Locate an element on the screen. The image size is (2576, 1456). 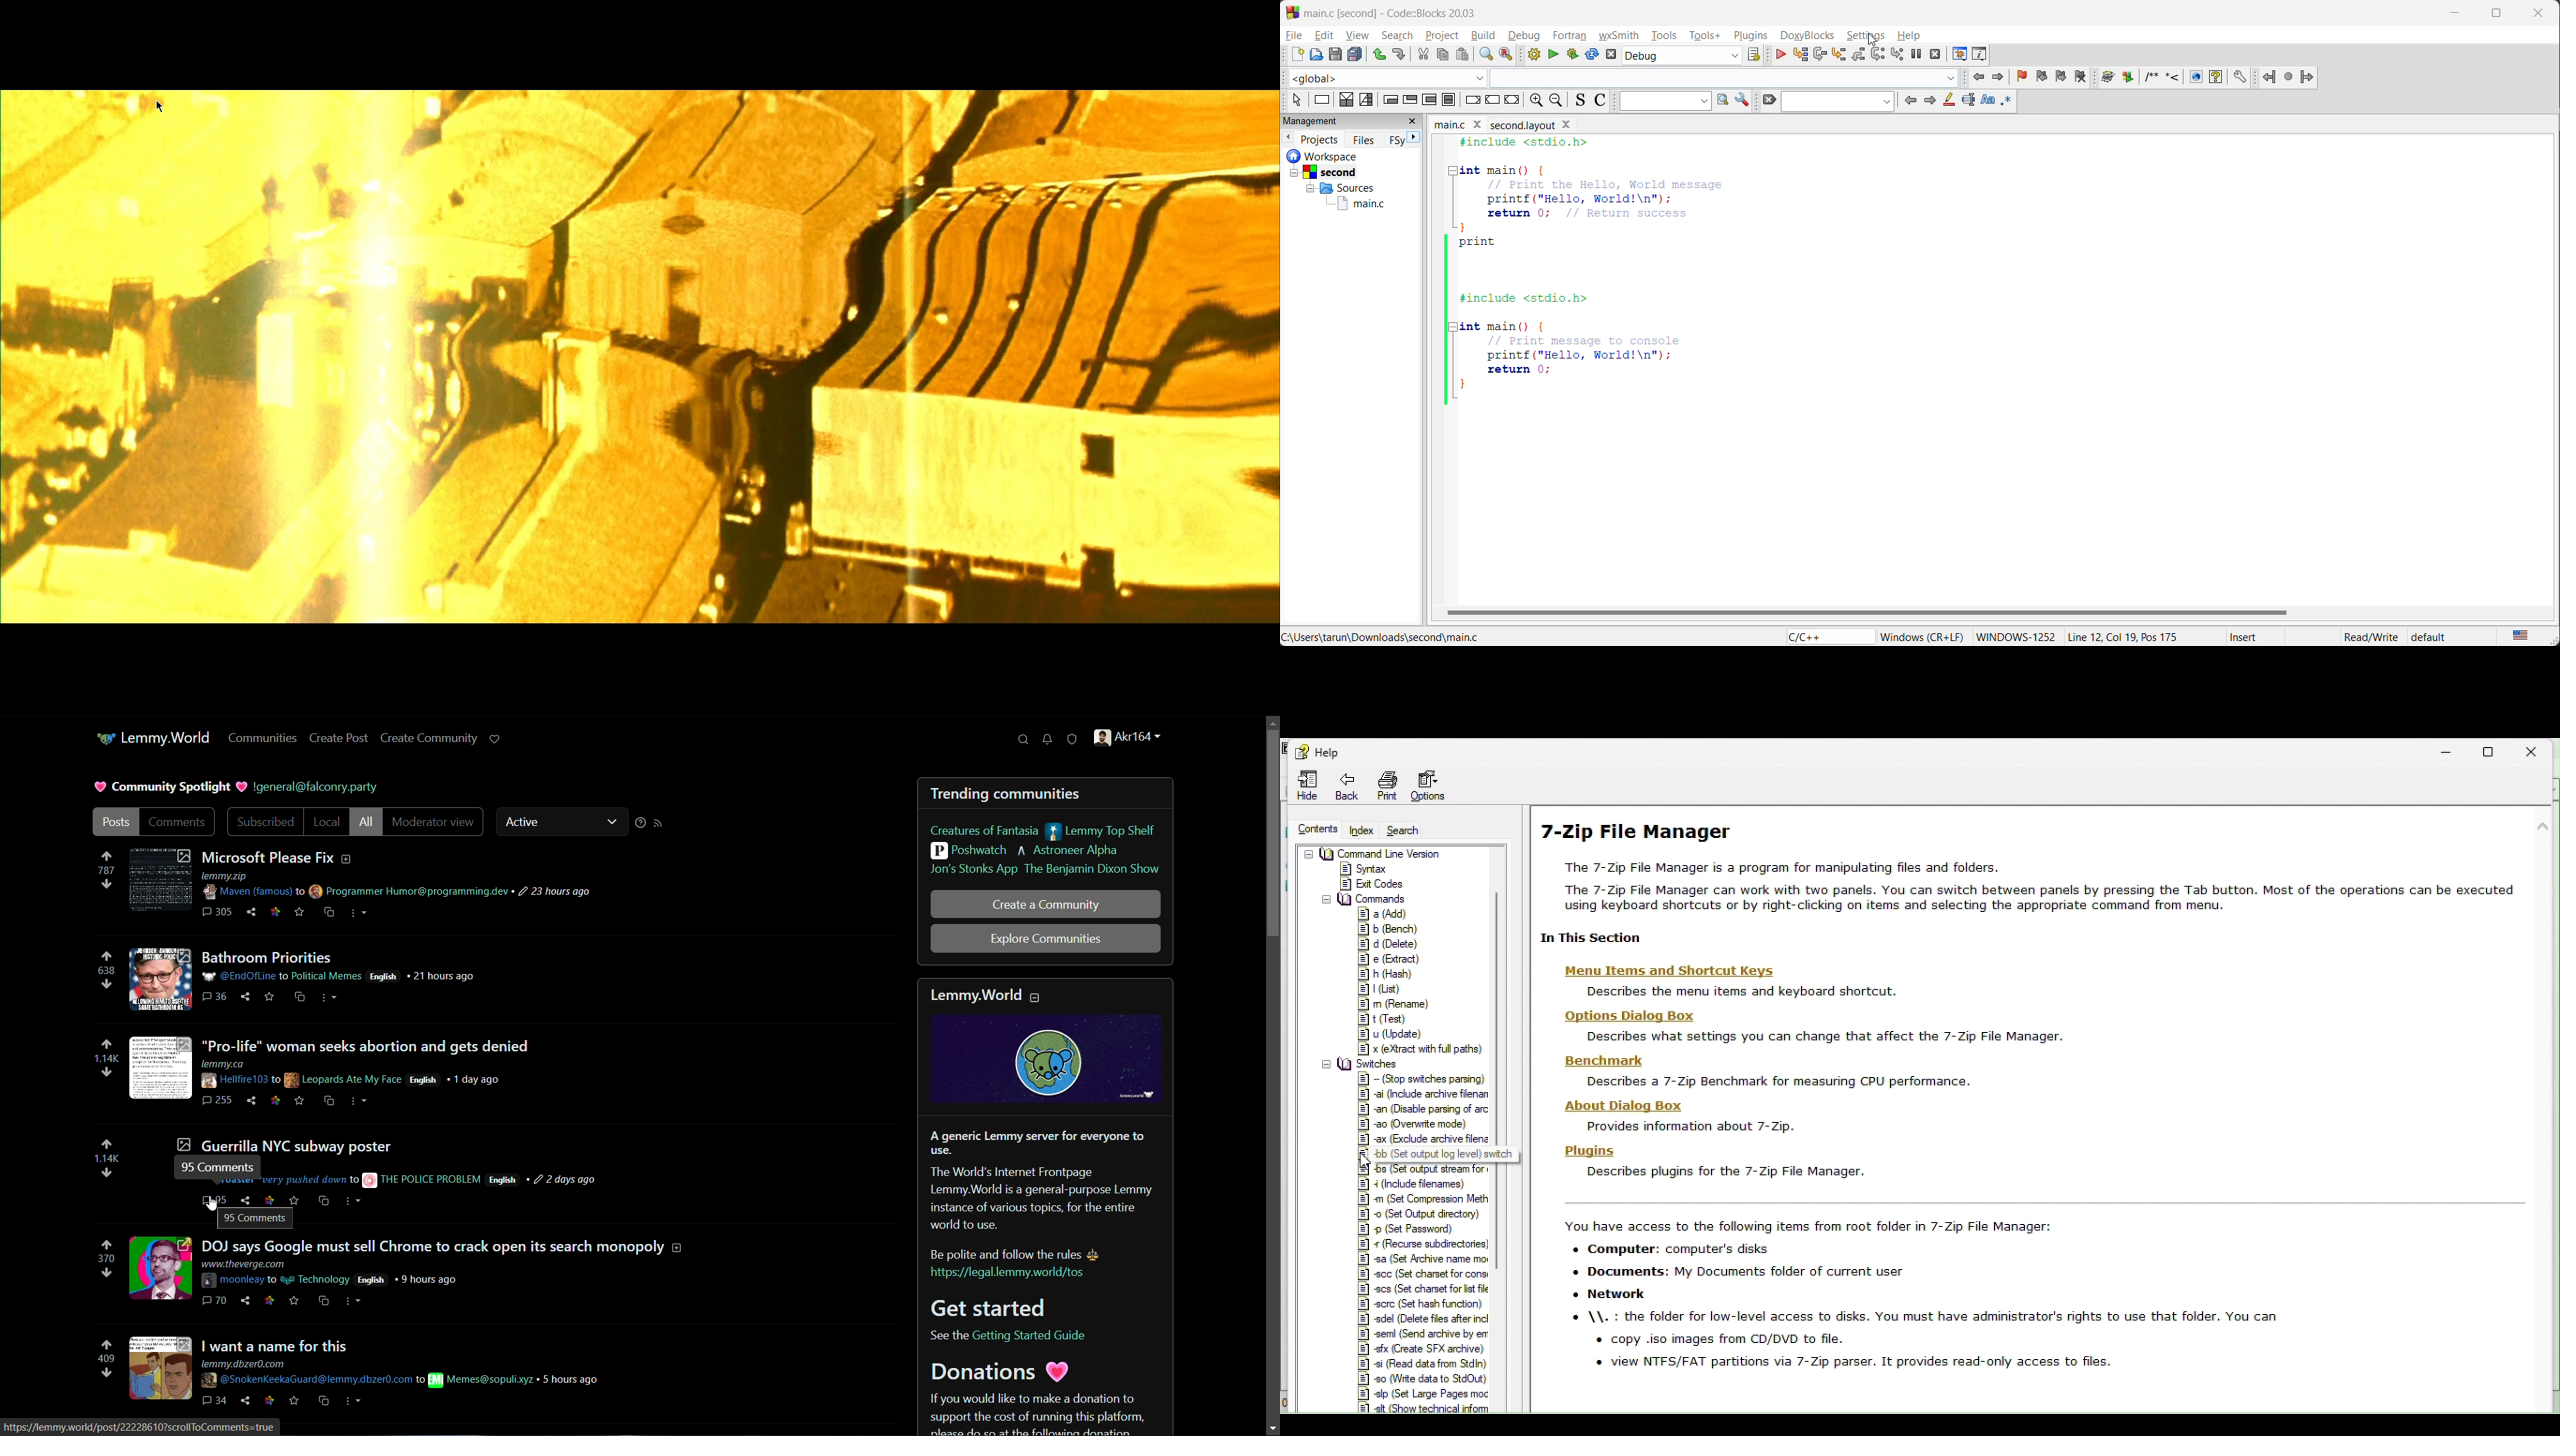
various info is located at coordinates (1978, 53).